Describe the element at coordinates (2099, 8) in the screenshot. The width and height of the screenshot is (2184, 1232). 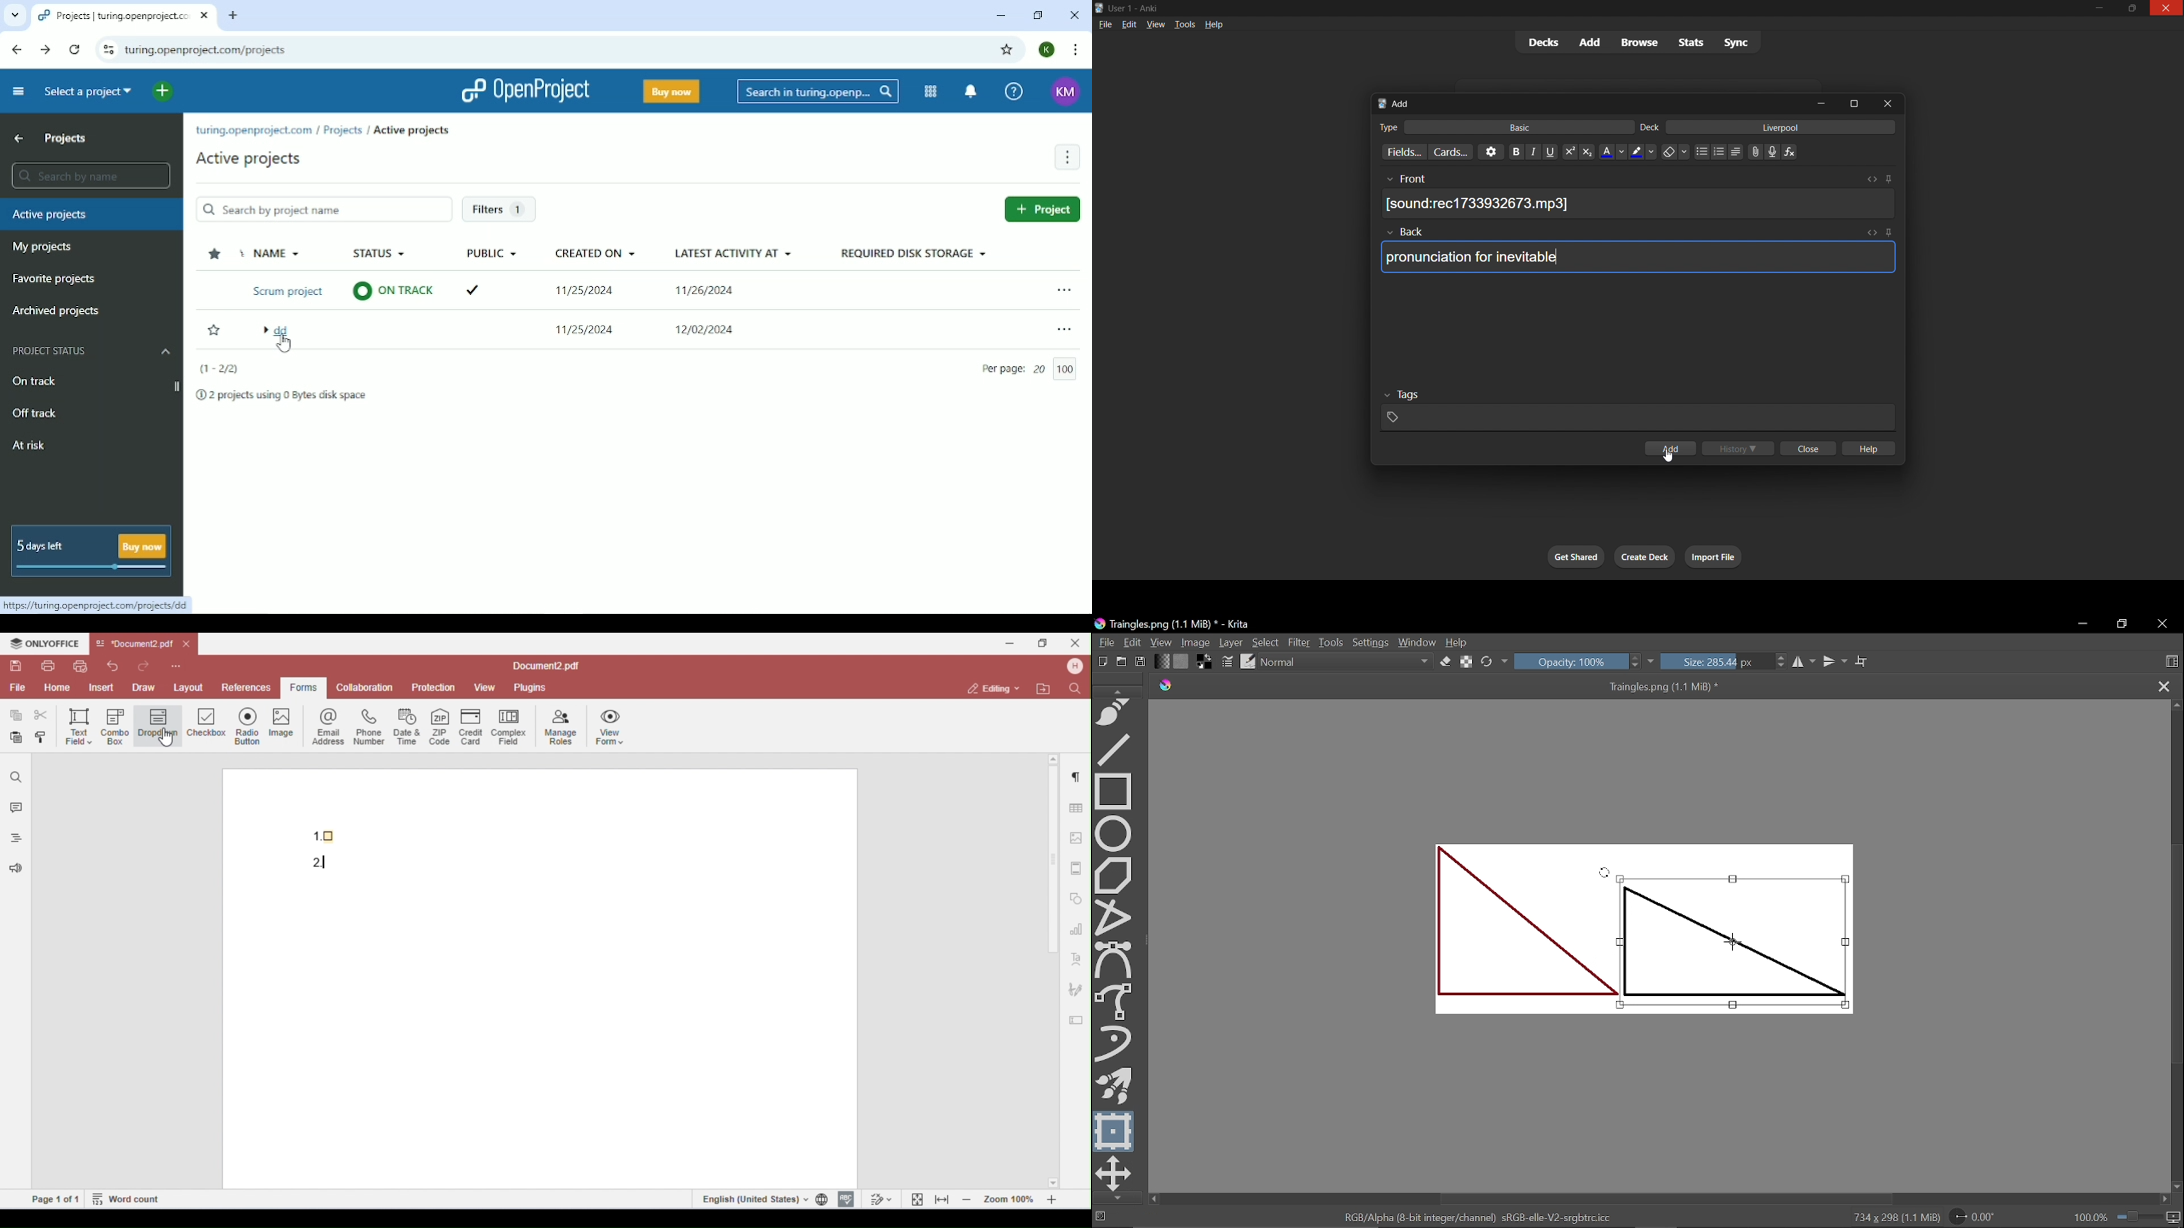
I see `minimize` at that location.